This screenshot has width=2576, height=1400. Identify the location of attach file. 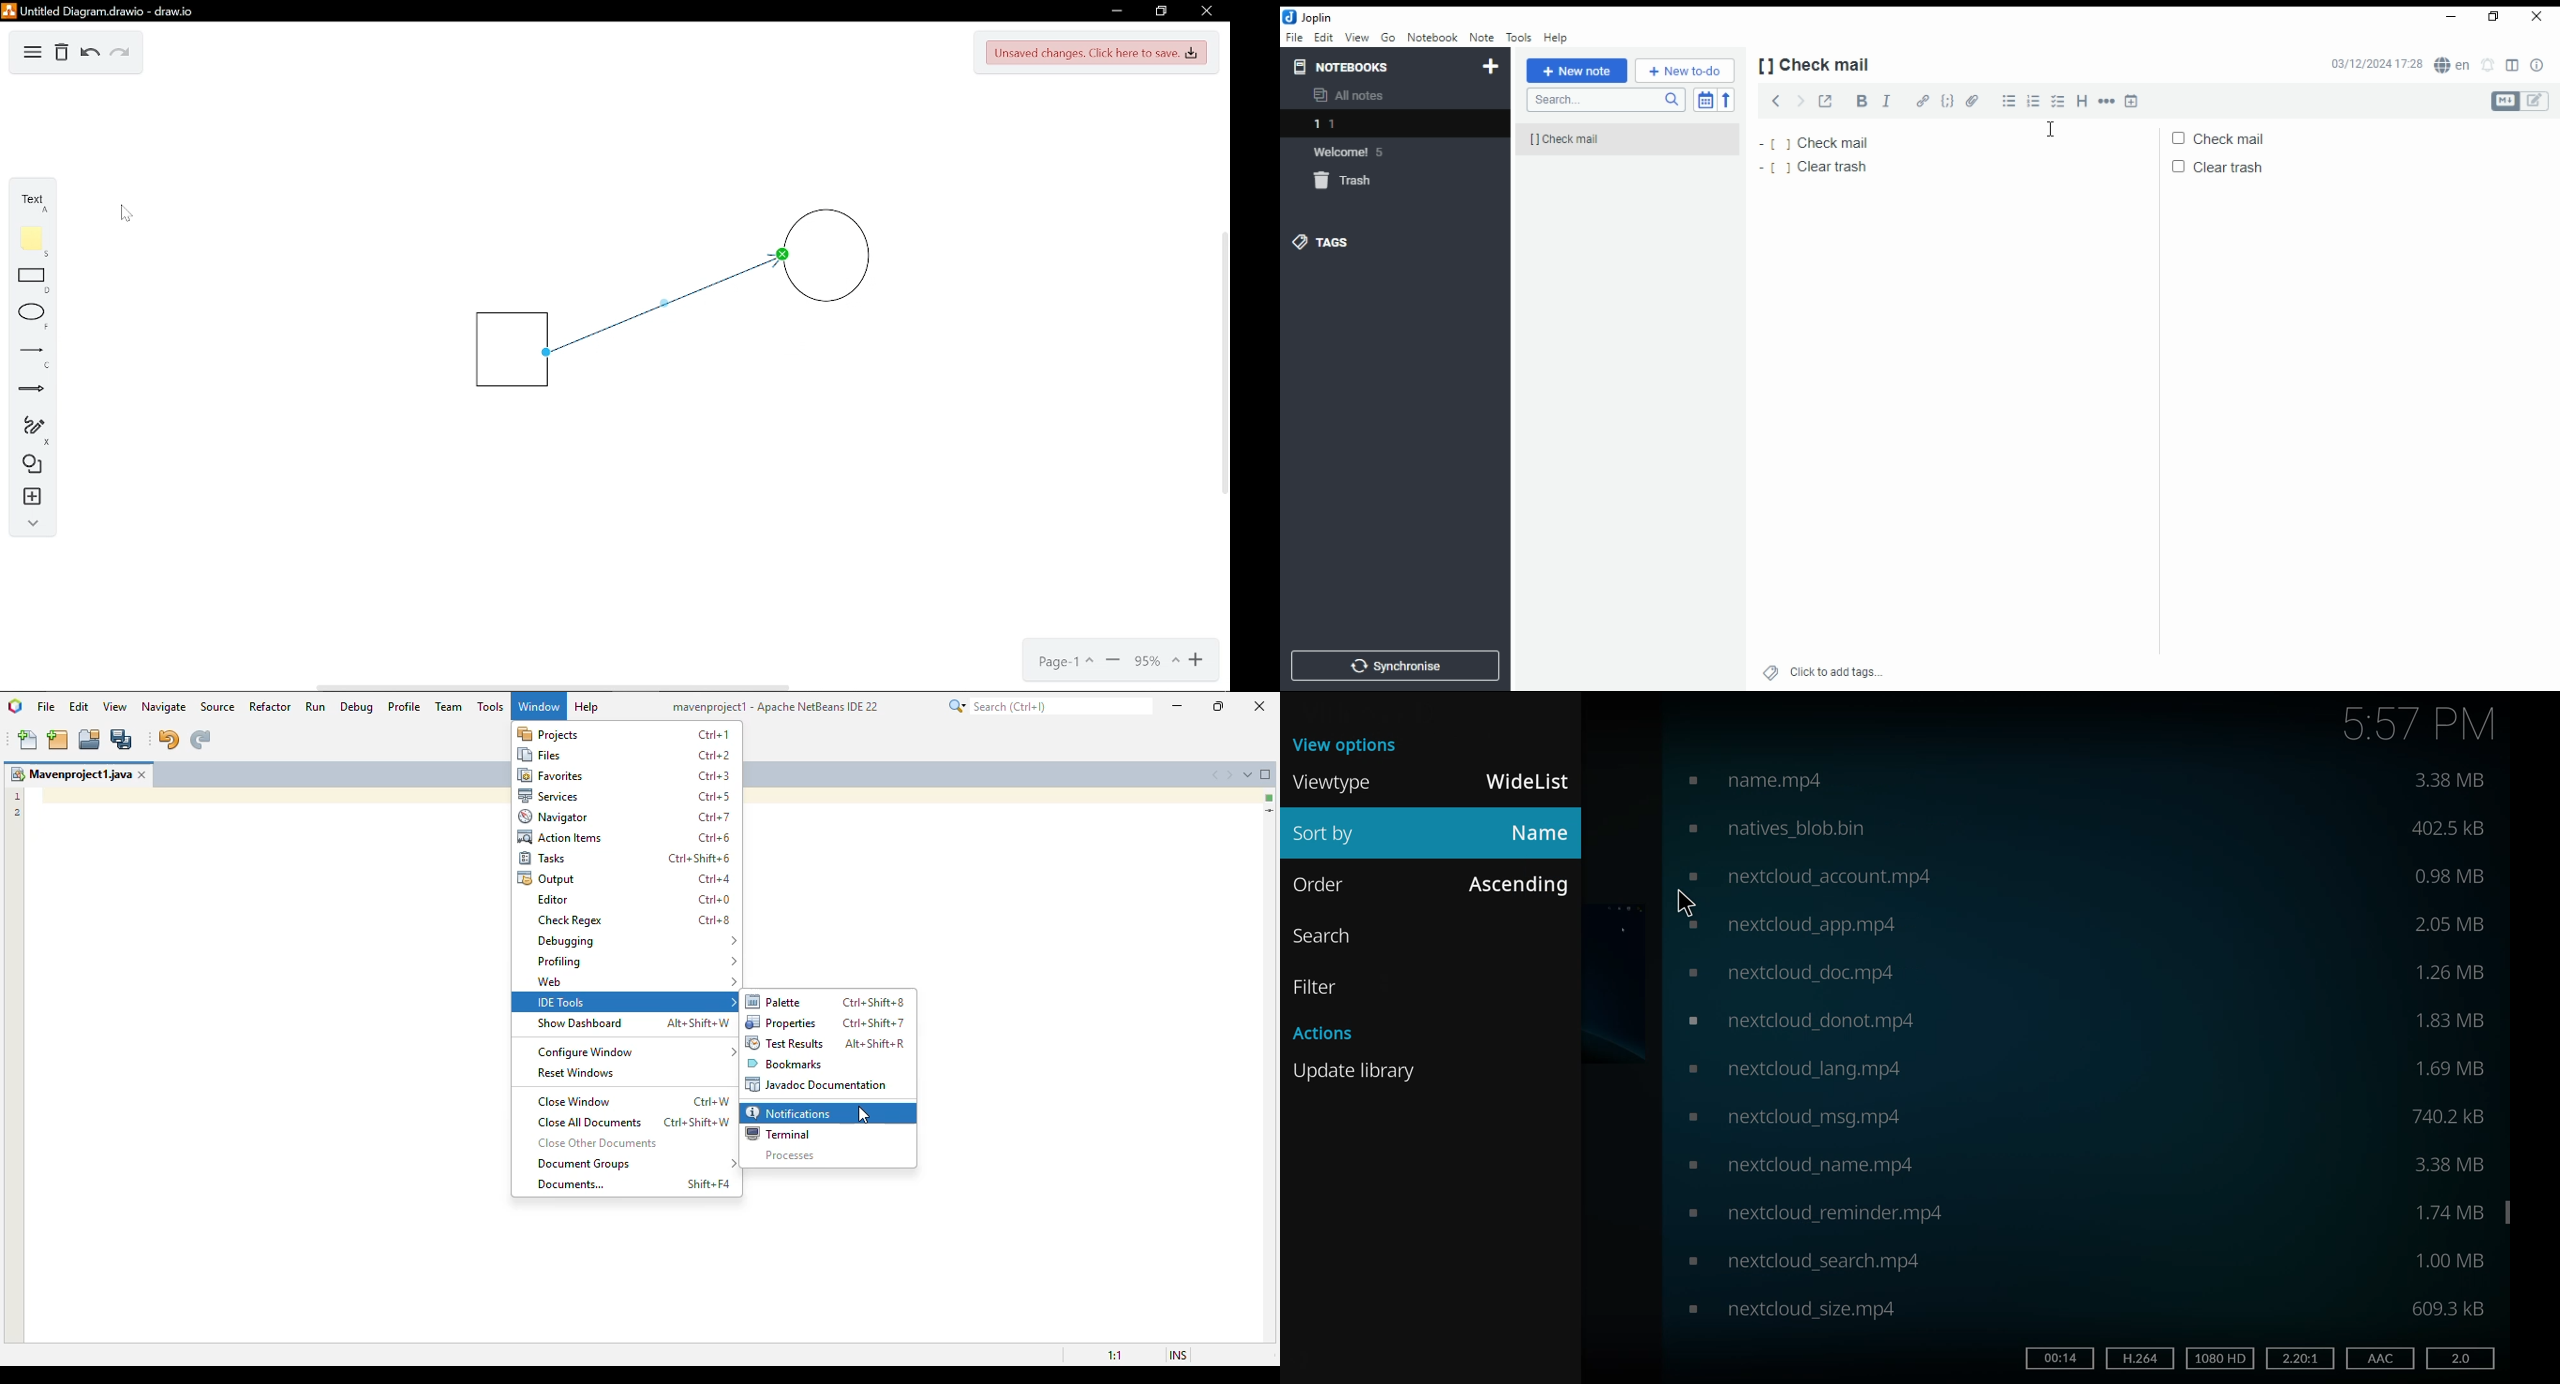
(1971, 102).